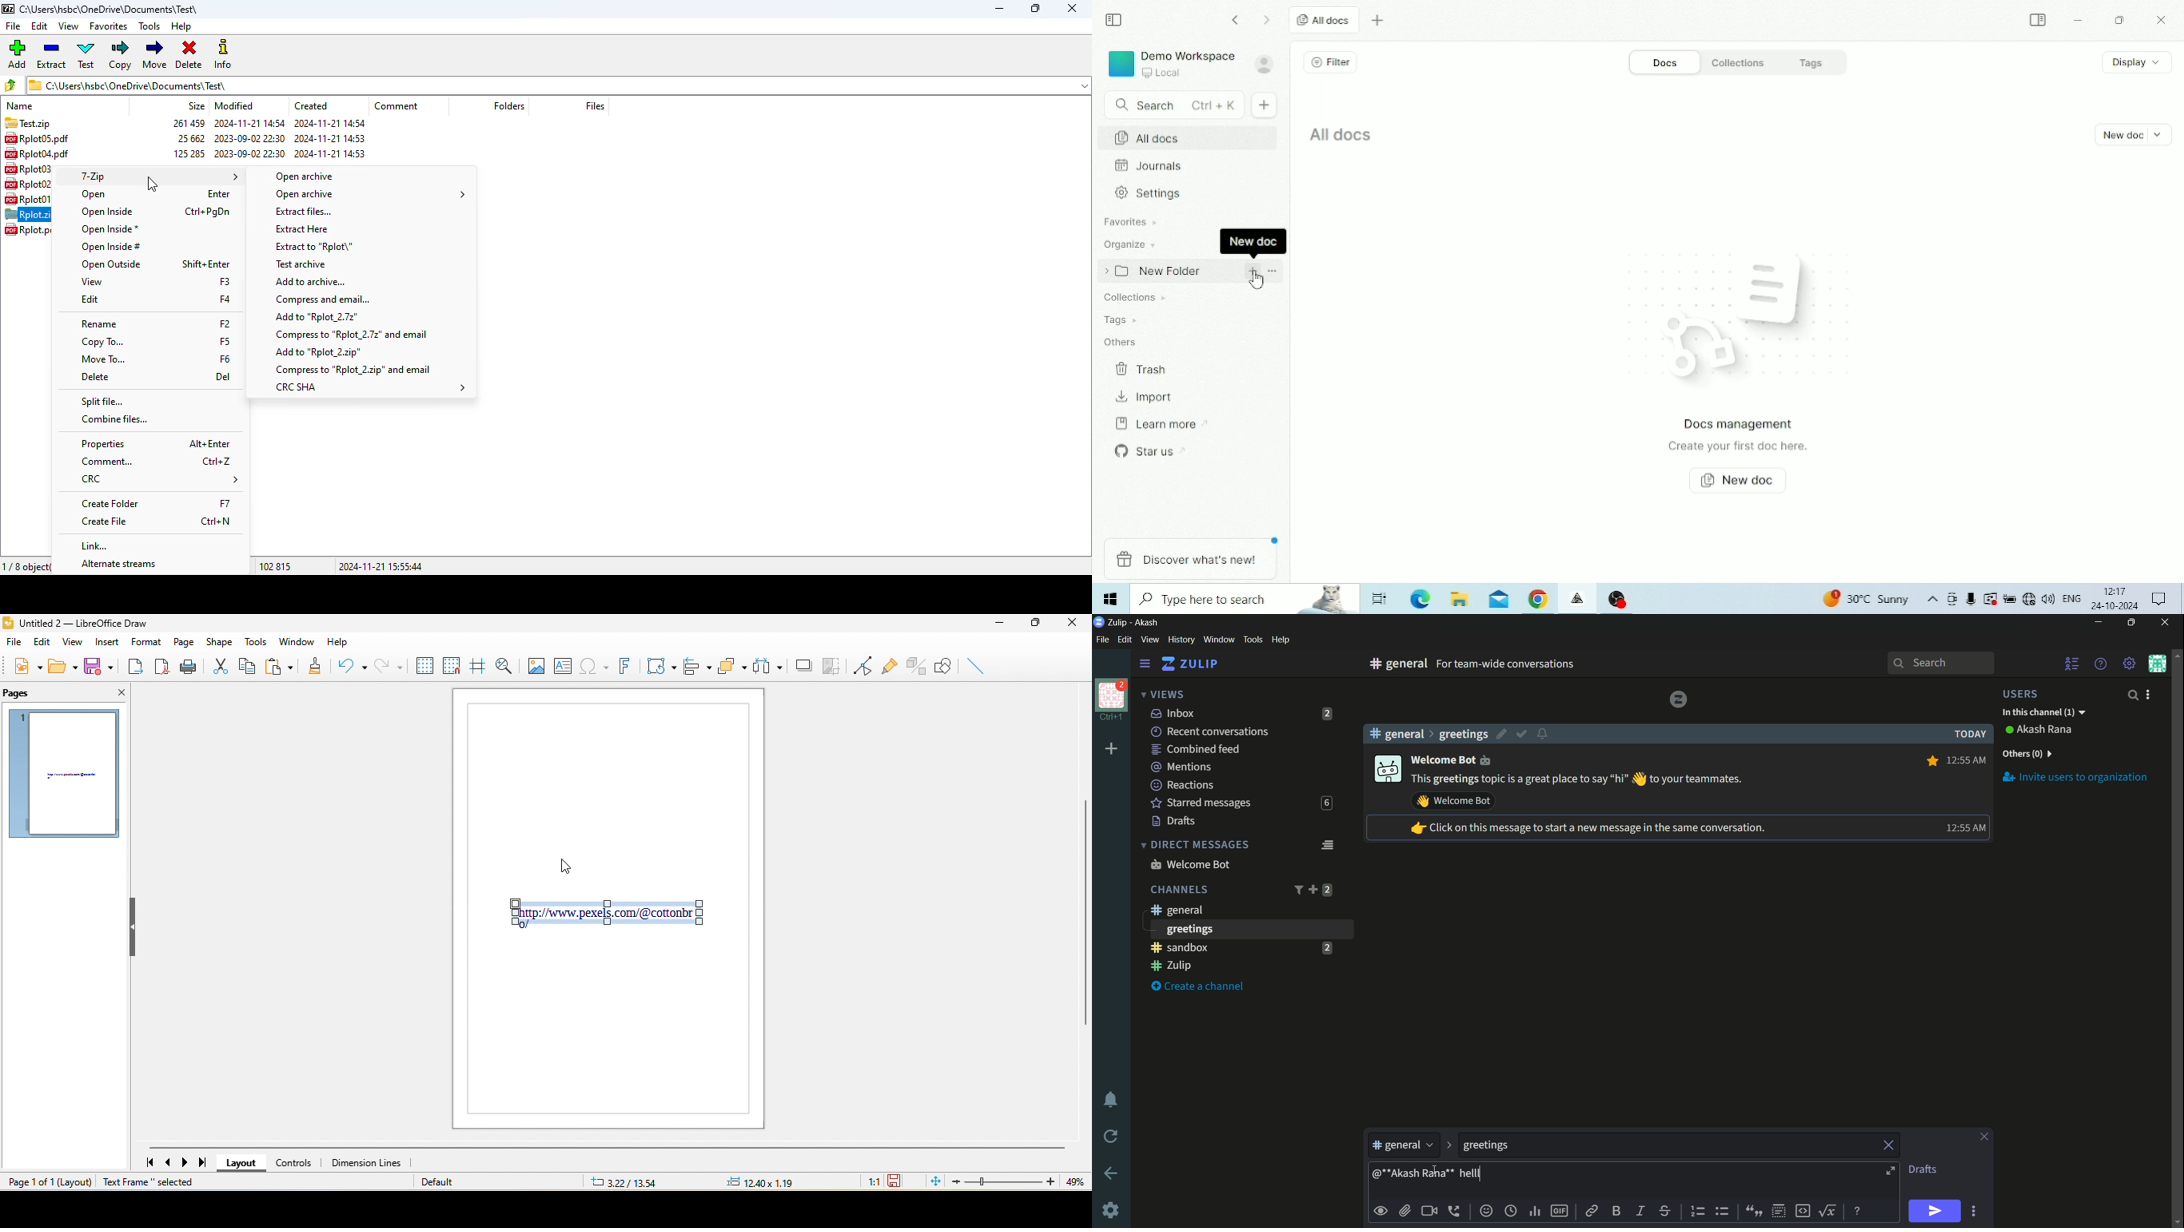 The image size is (2184, 1232). I want to click on 7-Zip, so click(160, 177).